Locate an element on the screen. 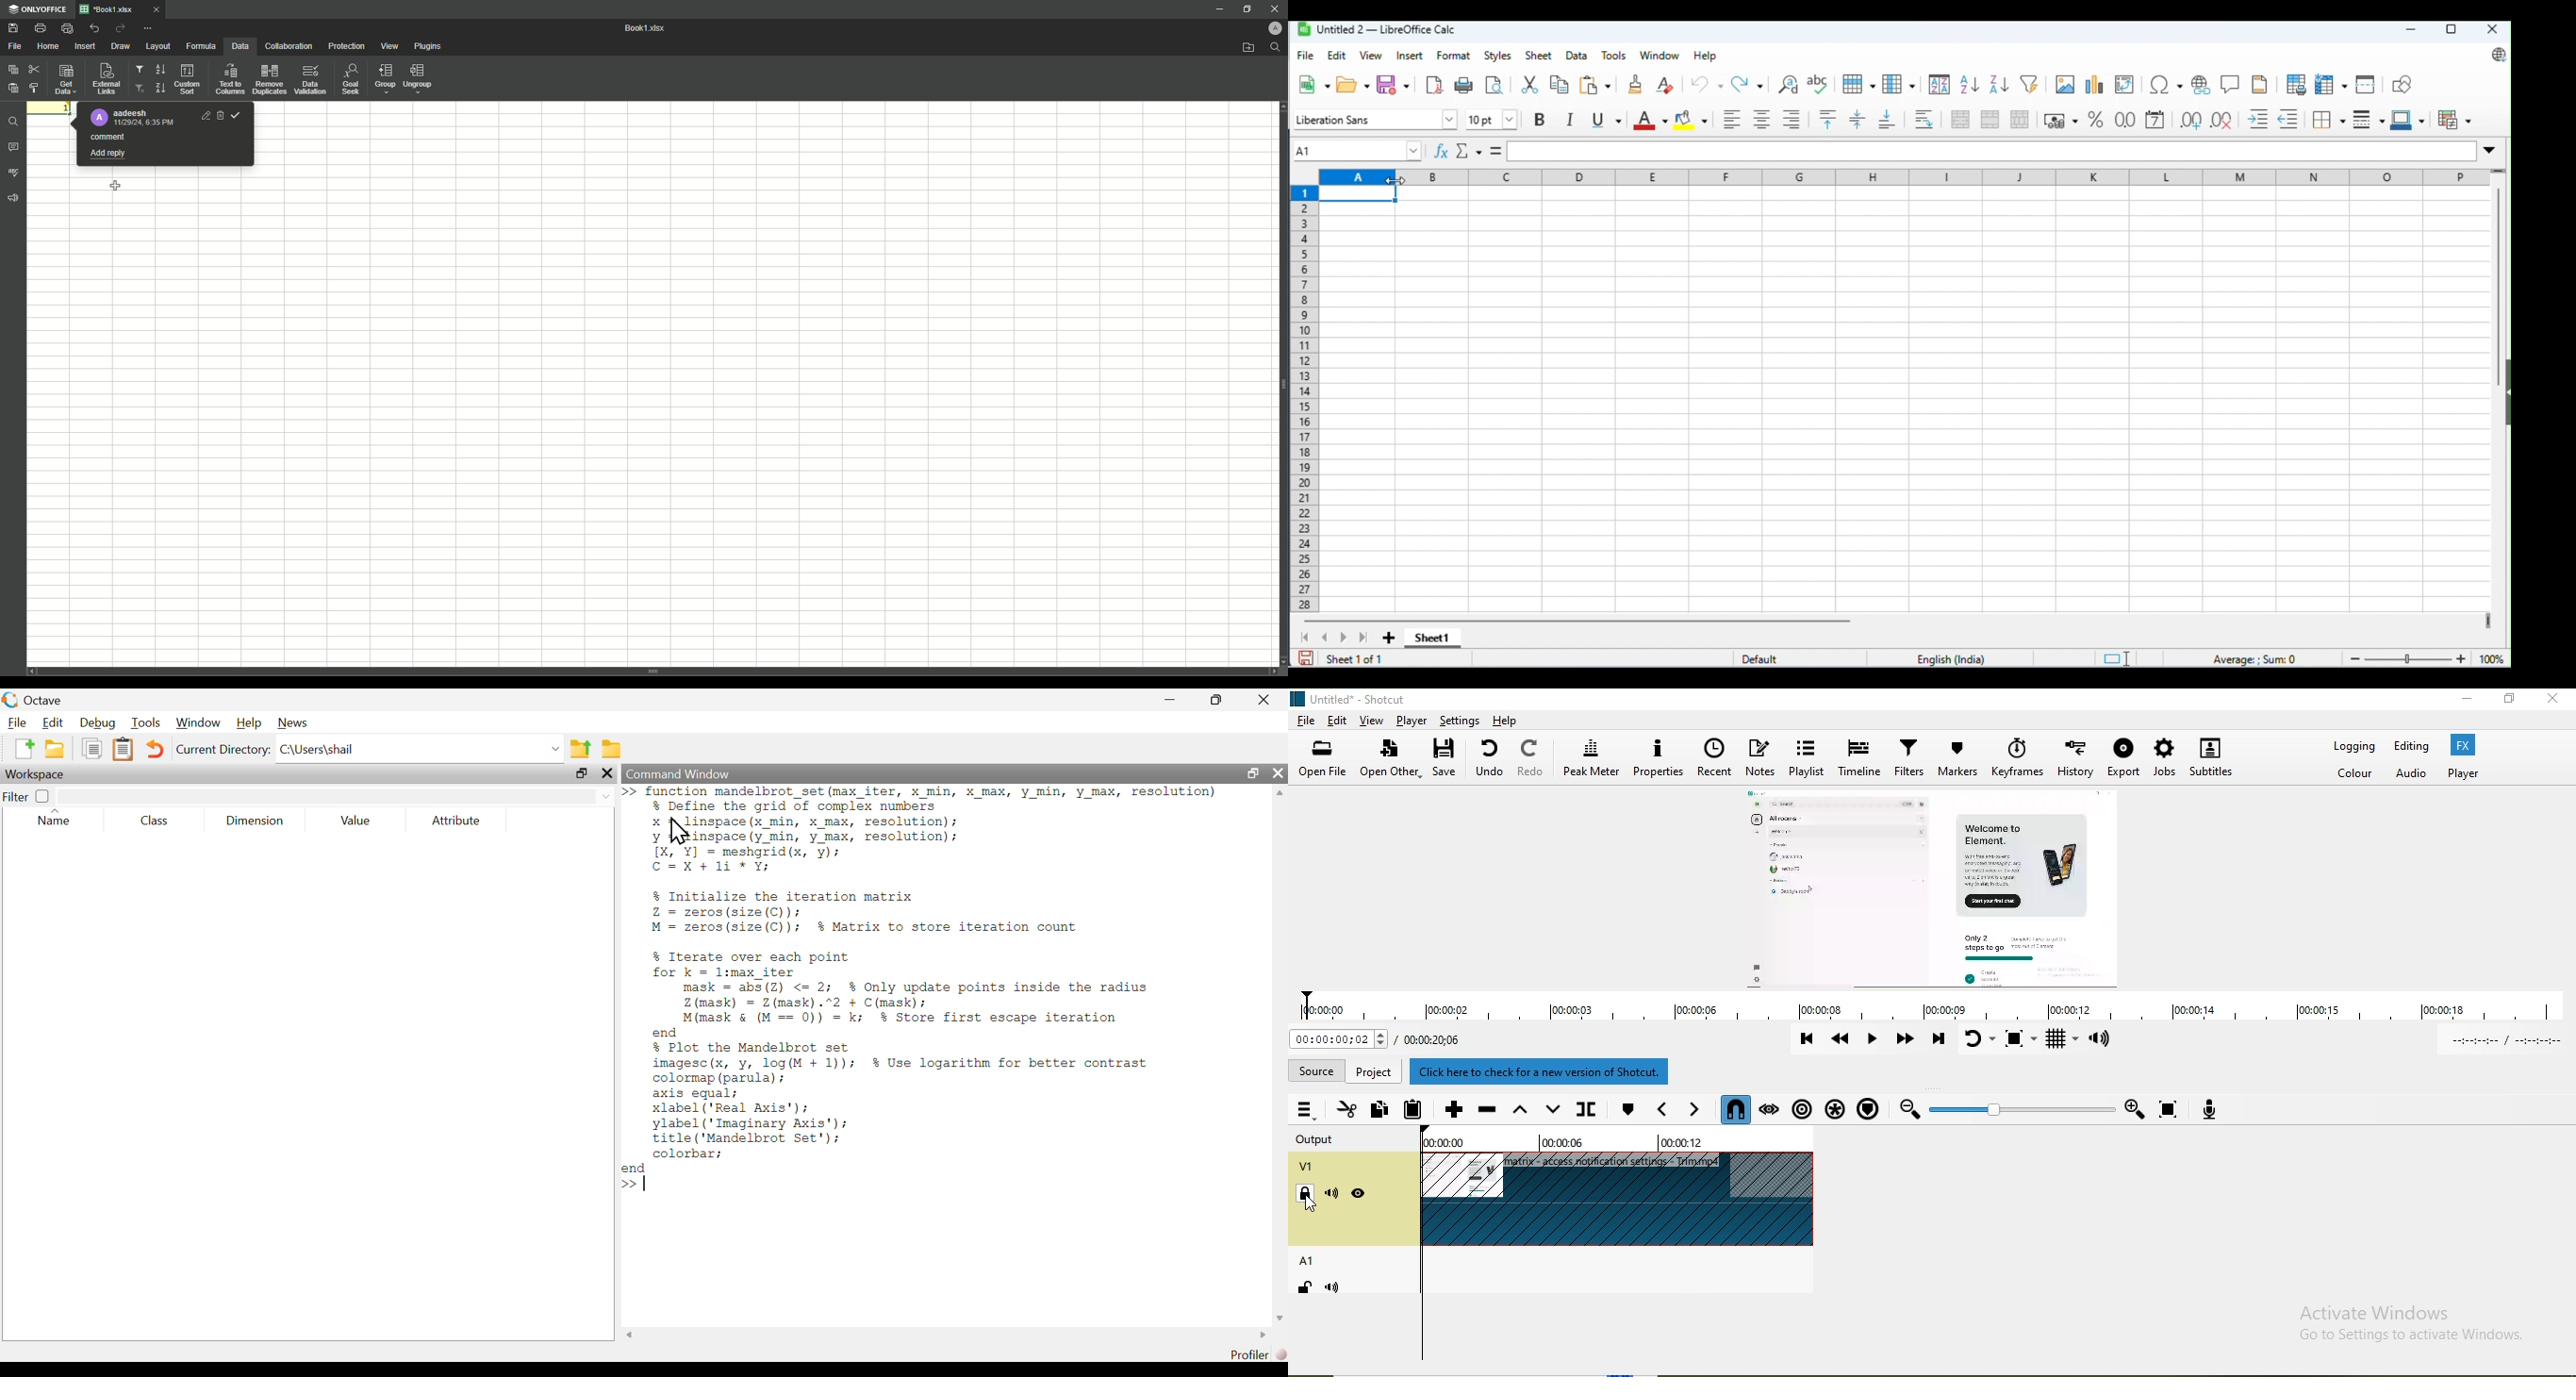 The image size is (2576, 1400). Snap is located at coordinates (1736, 1109).